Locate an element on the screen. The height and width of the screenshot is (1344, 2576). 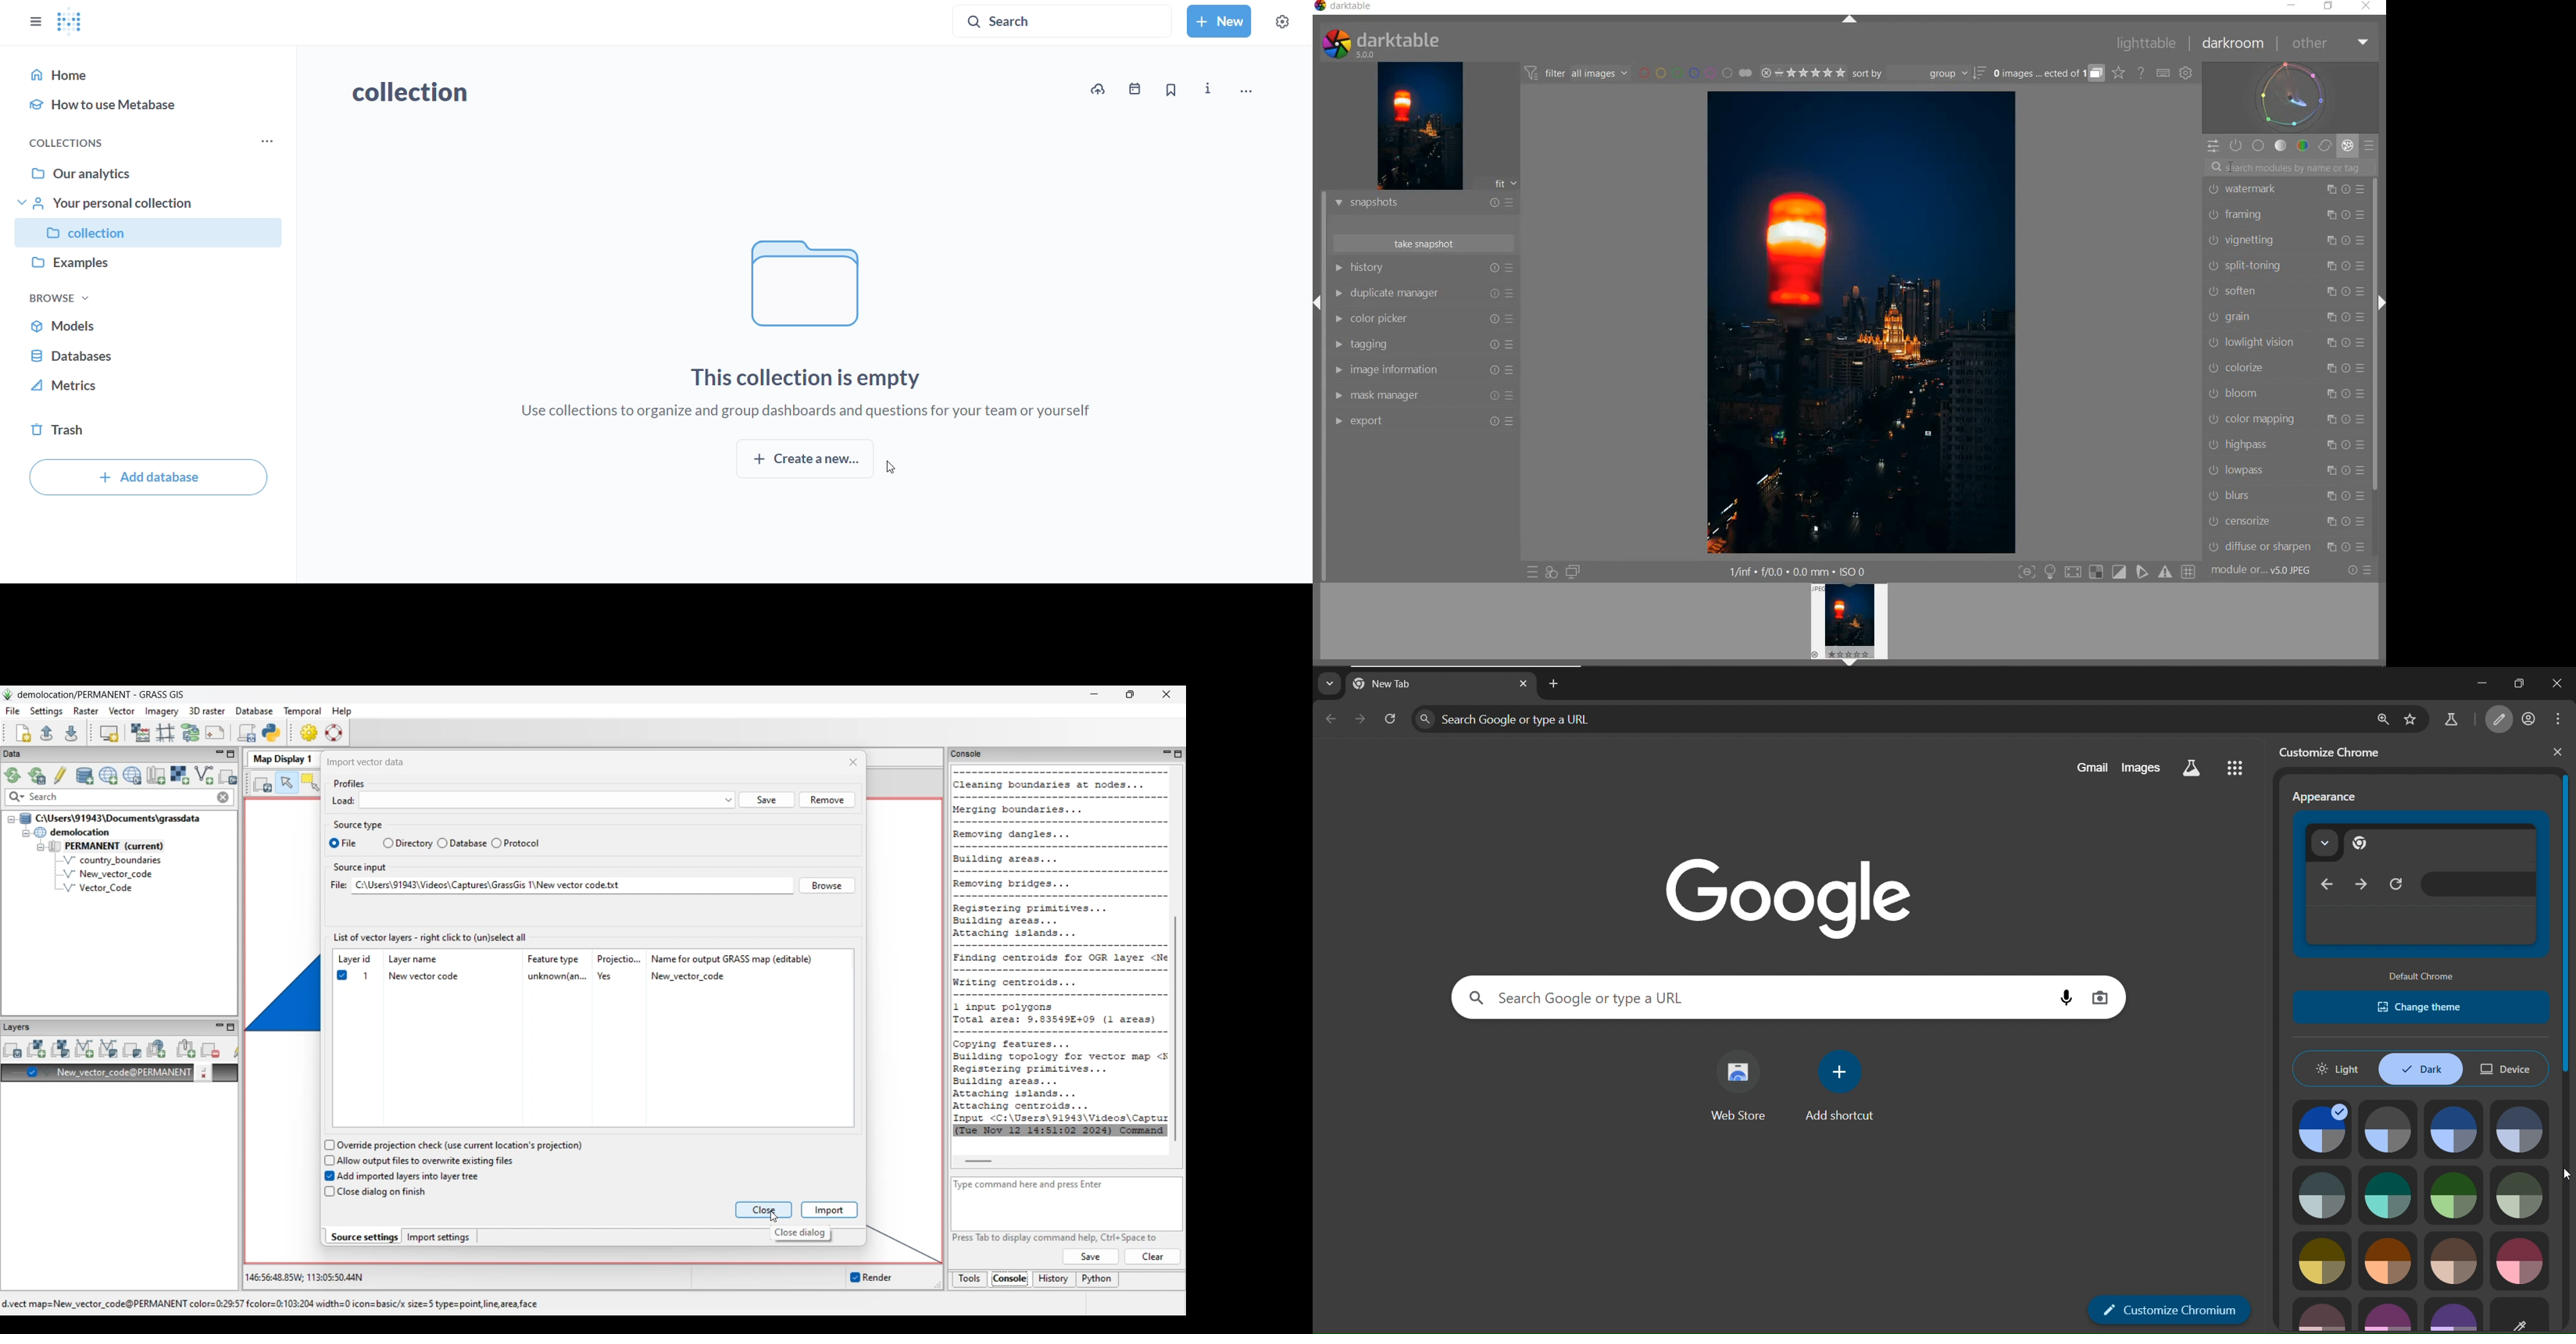
PRESETS is located at coordinates (2370, 147).